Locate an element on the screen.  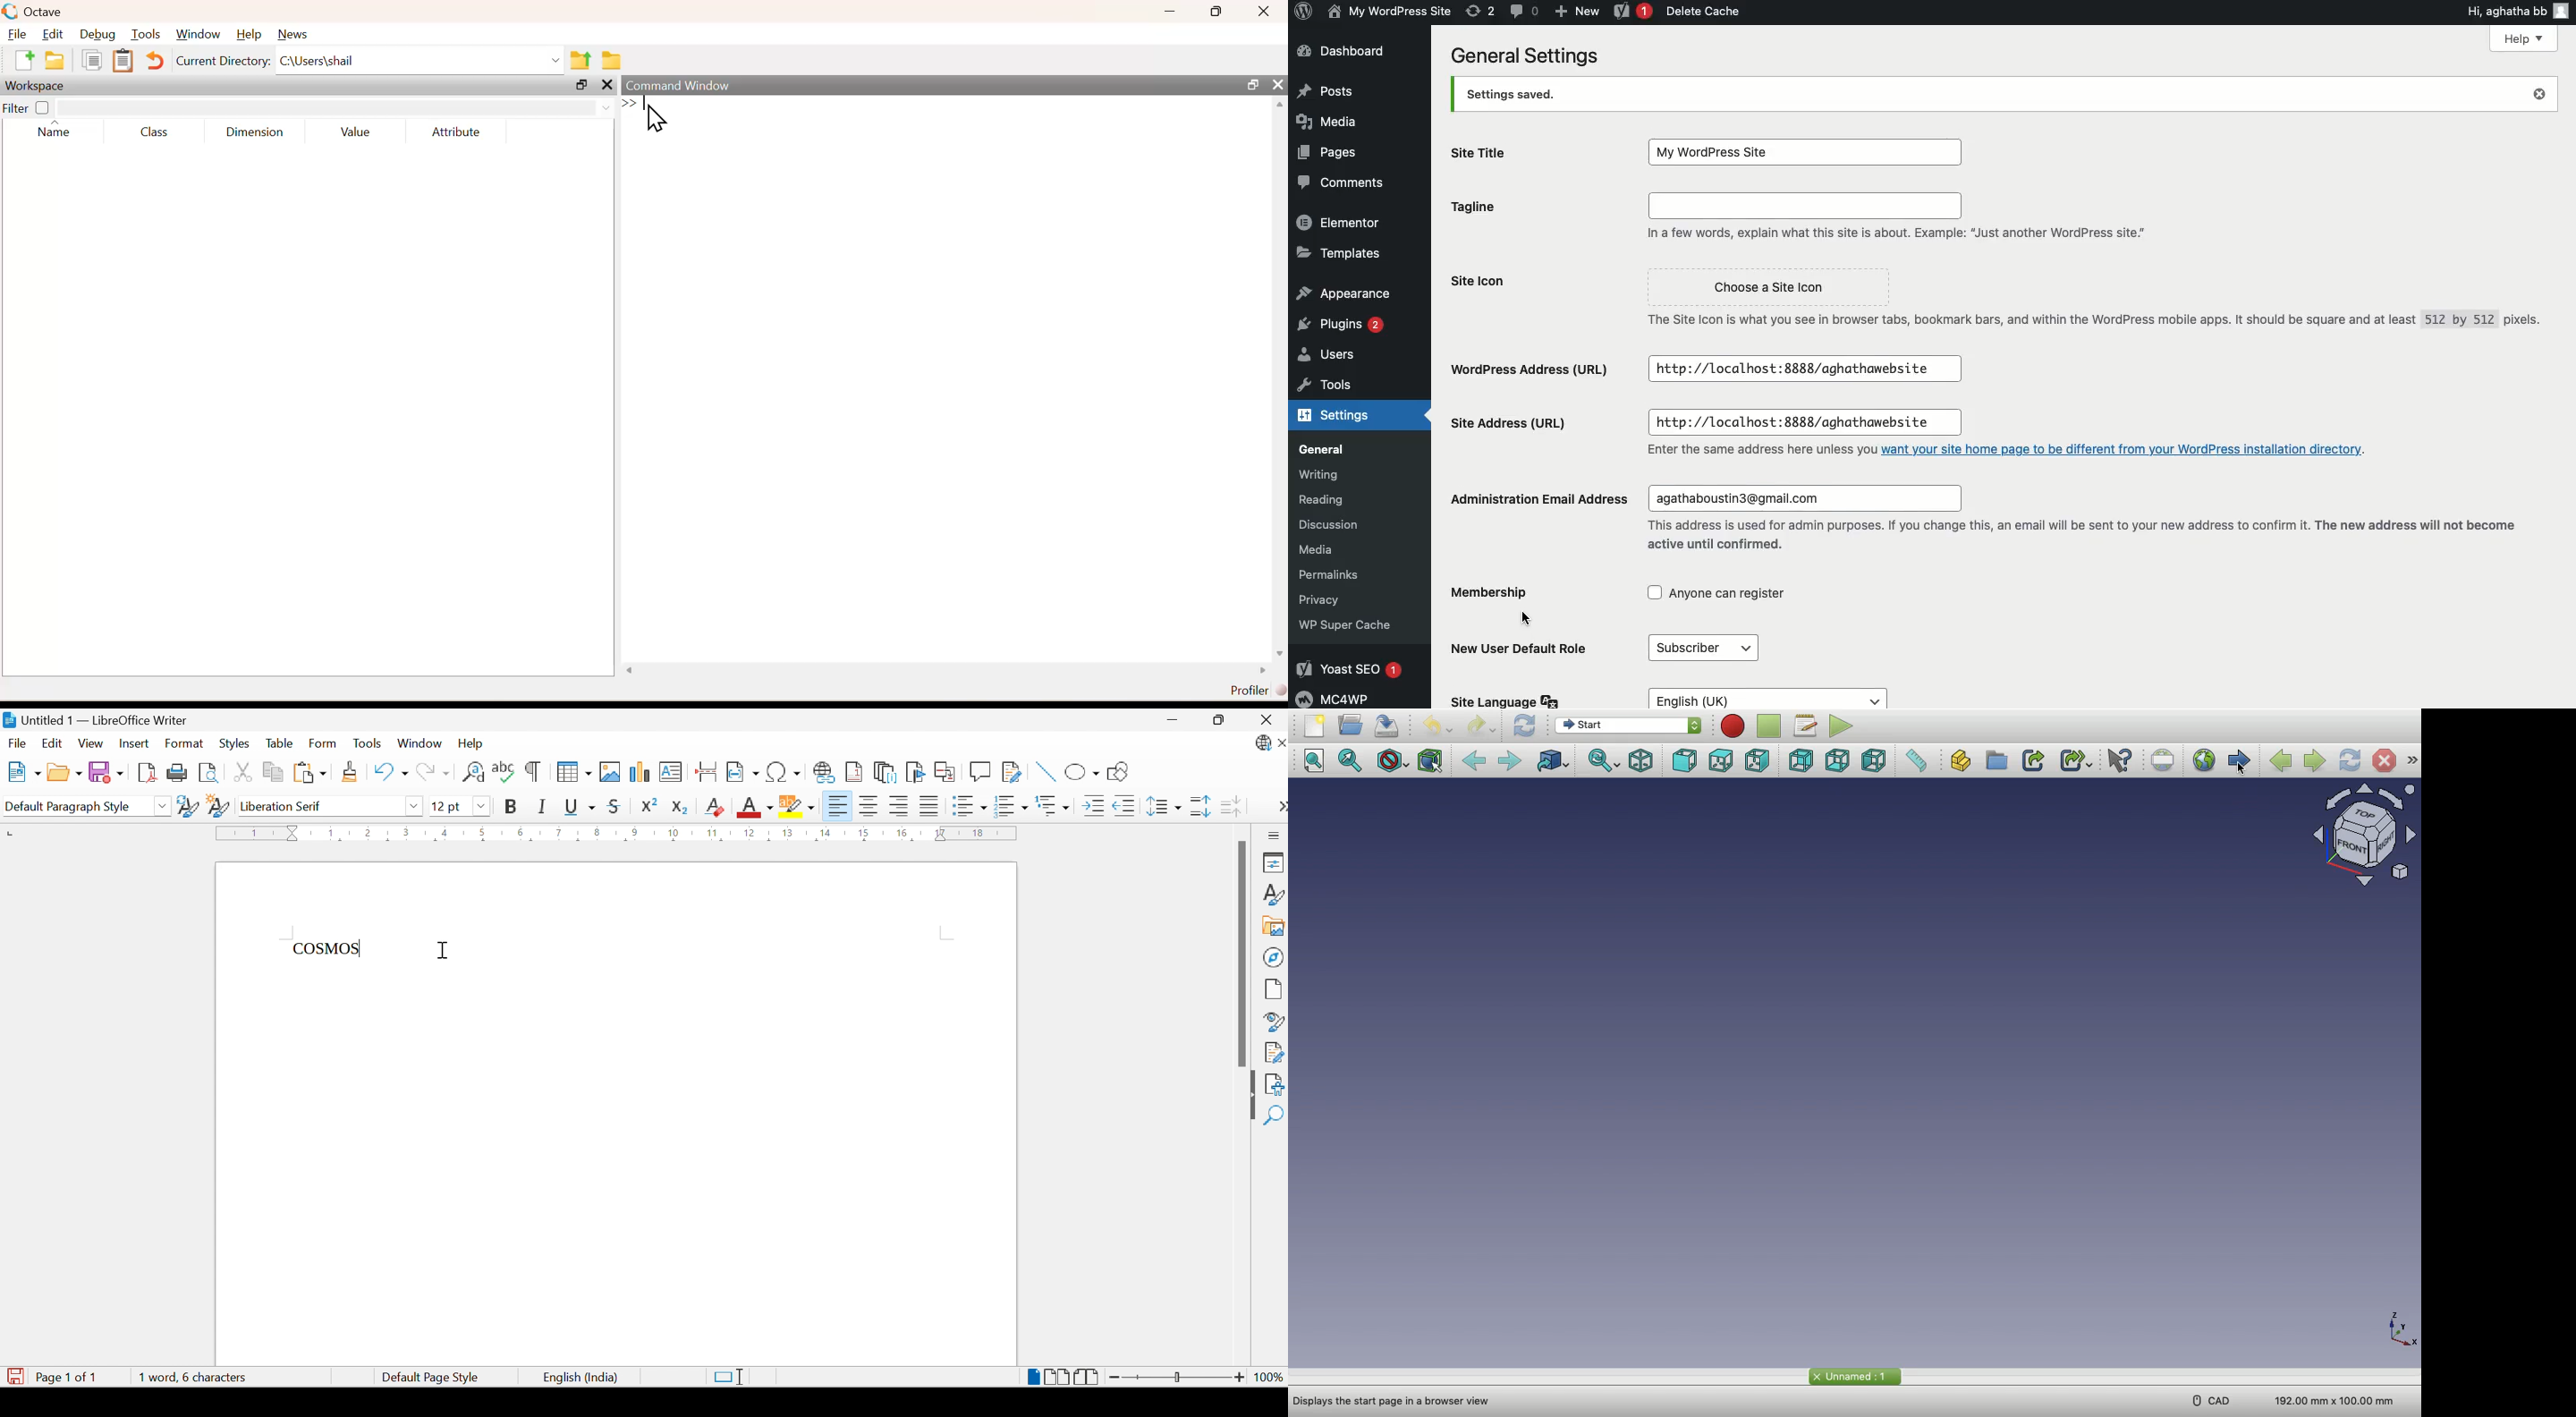
MC4WP is located at coordinates (1336, 699).